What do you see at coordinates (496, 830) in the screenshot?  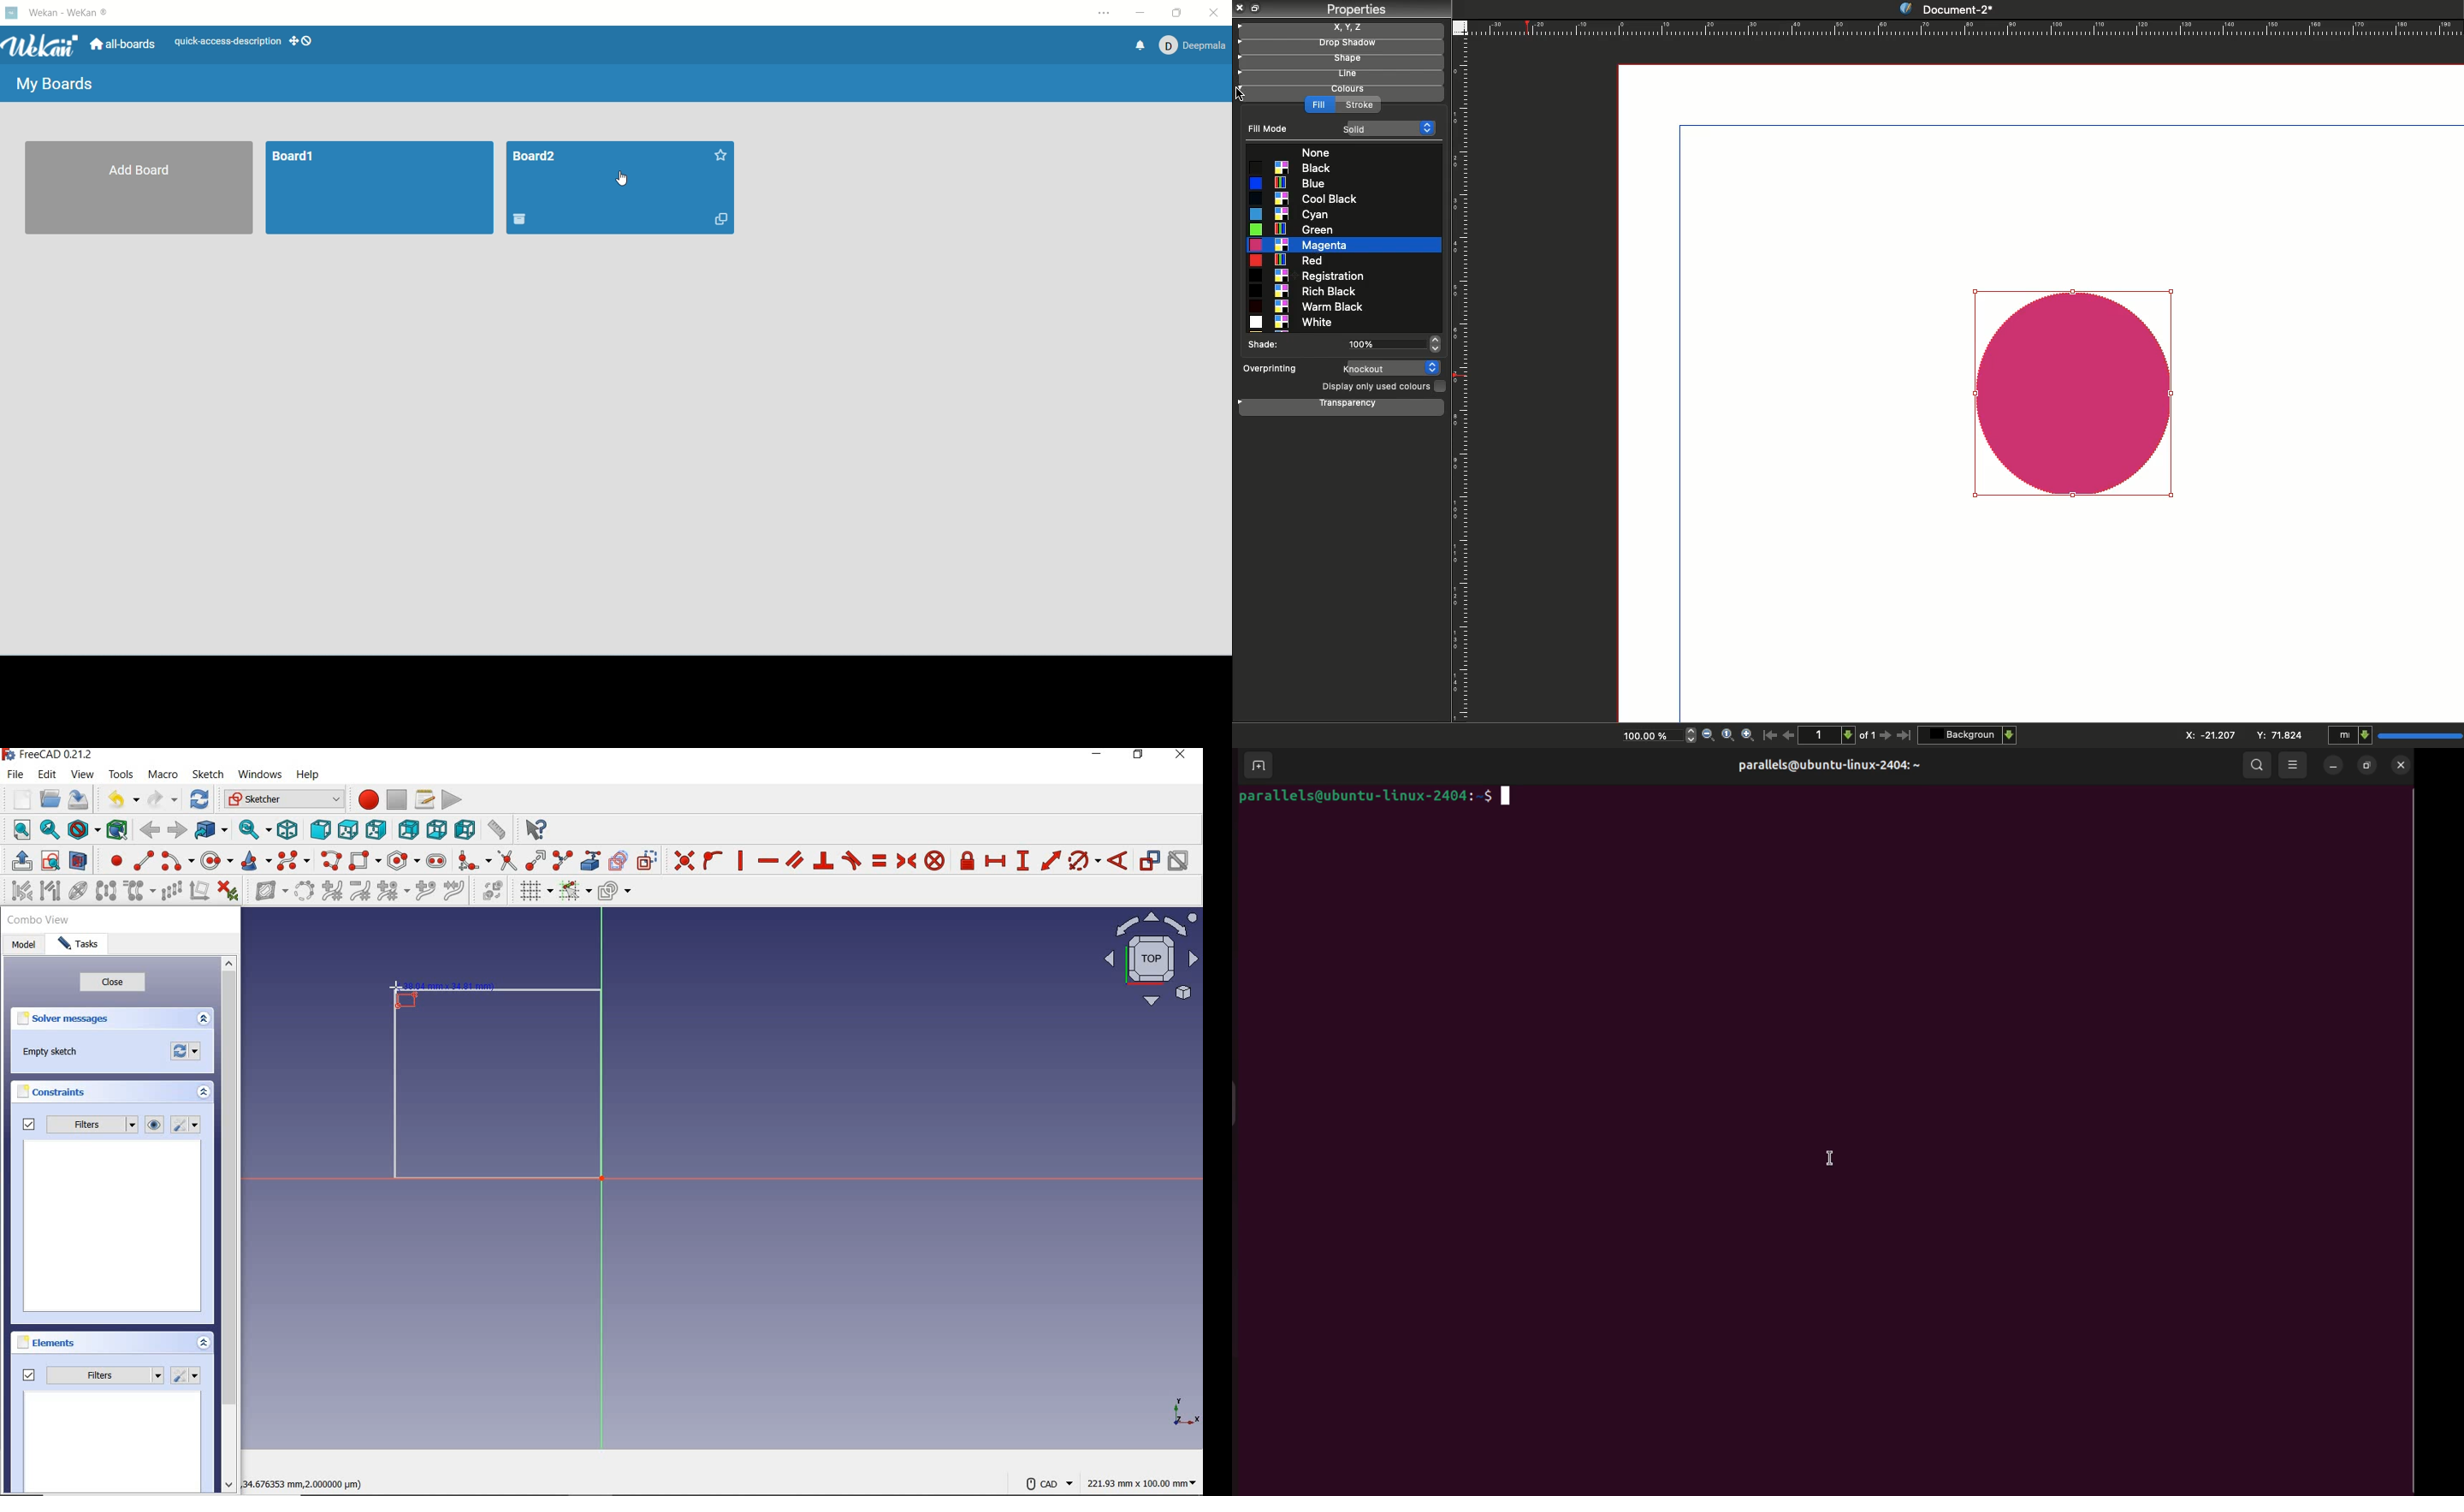 I see `measure distance` at bounding box center [496, 830].